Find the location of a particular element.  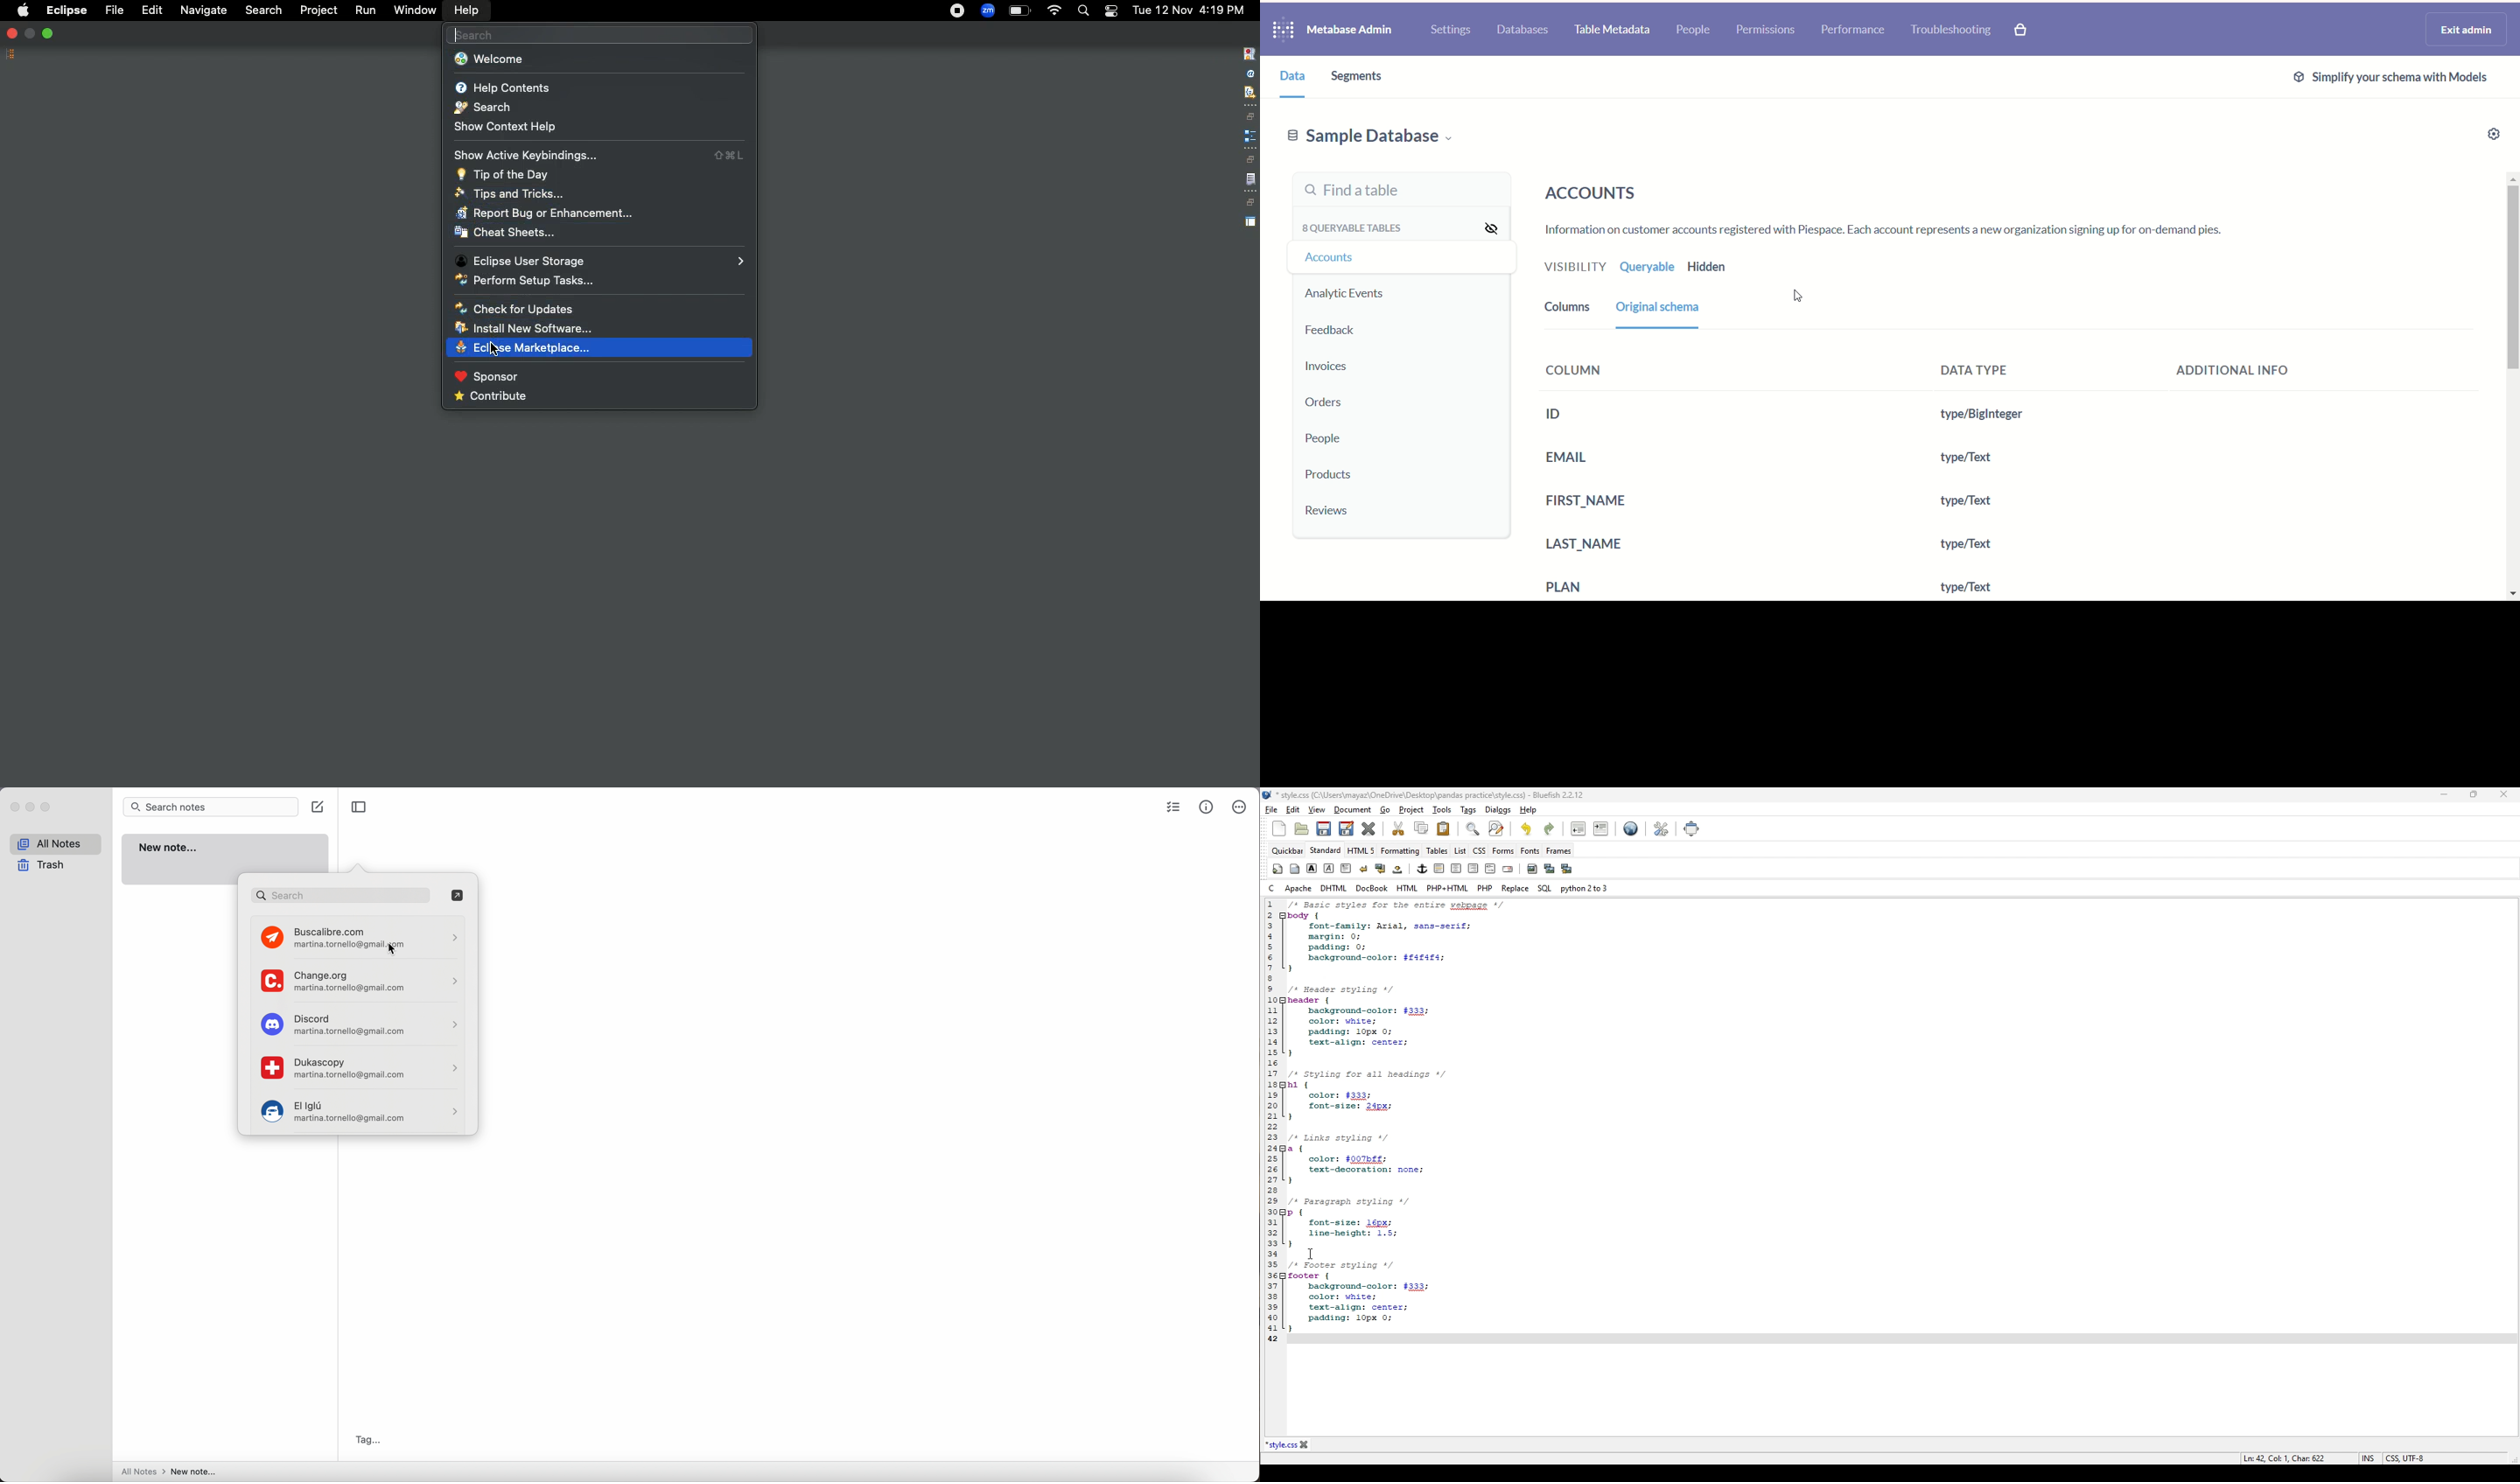

replace is located at coordinates (1515, 888).